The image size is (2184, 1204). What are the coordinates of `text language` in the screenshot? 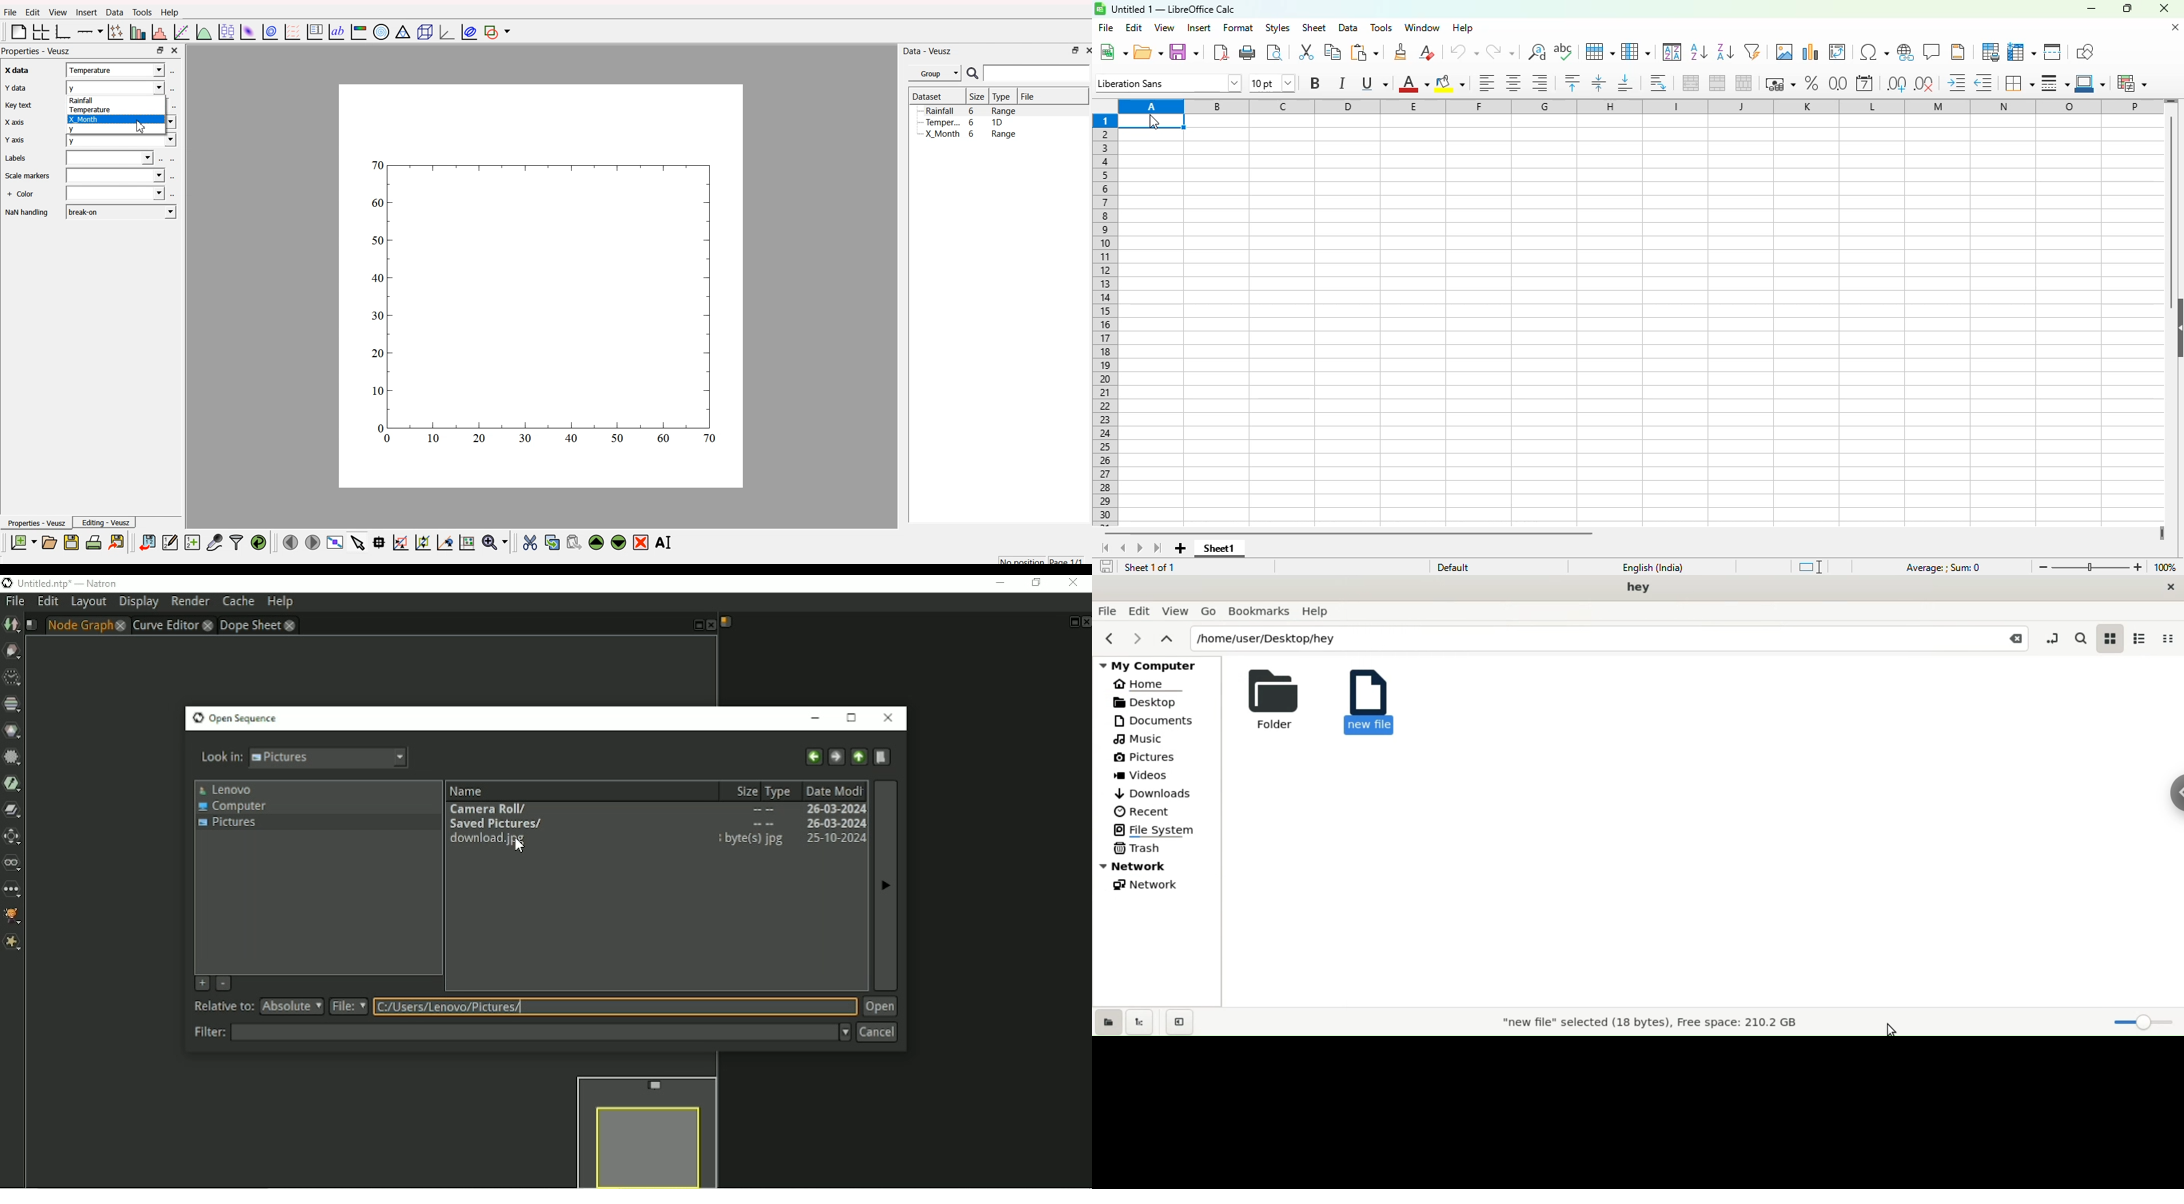 It's located at (1653, 568).